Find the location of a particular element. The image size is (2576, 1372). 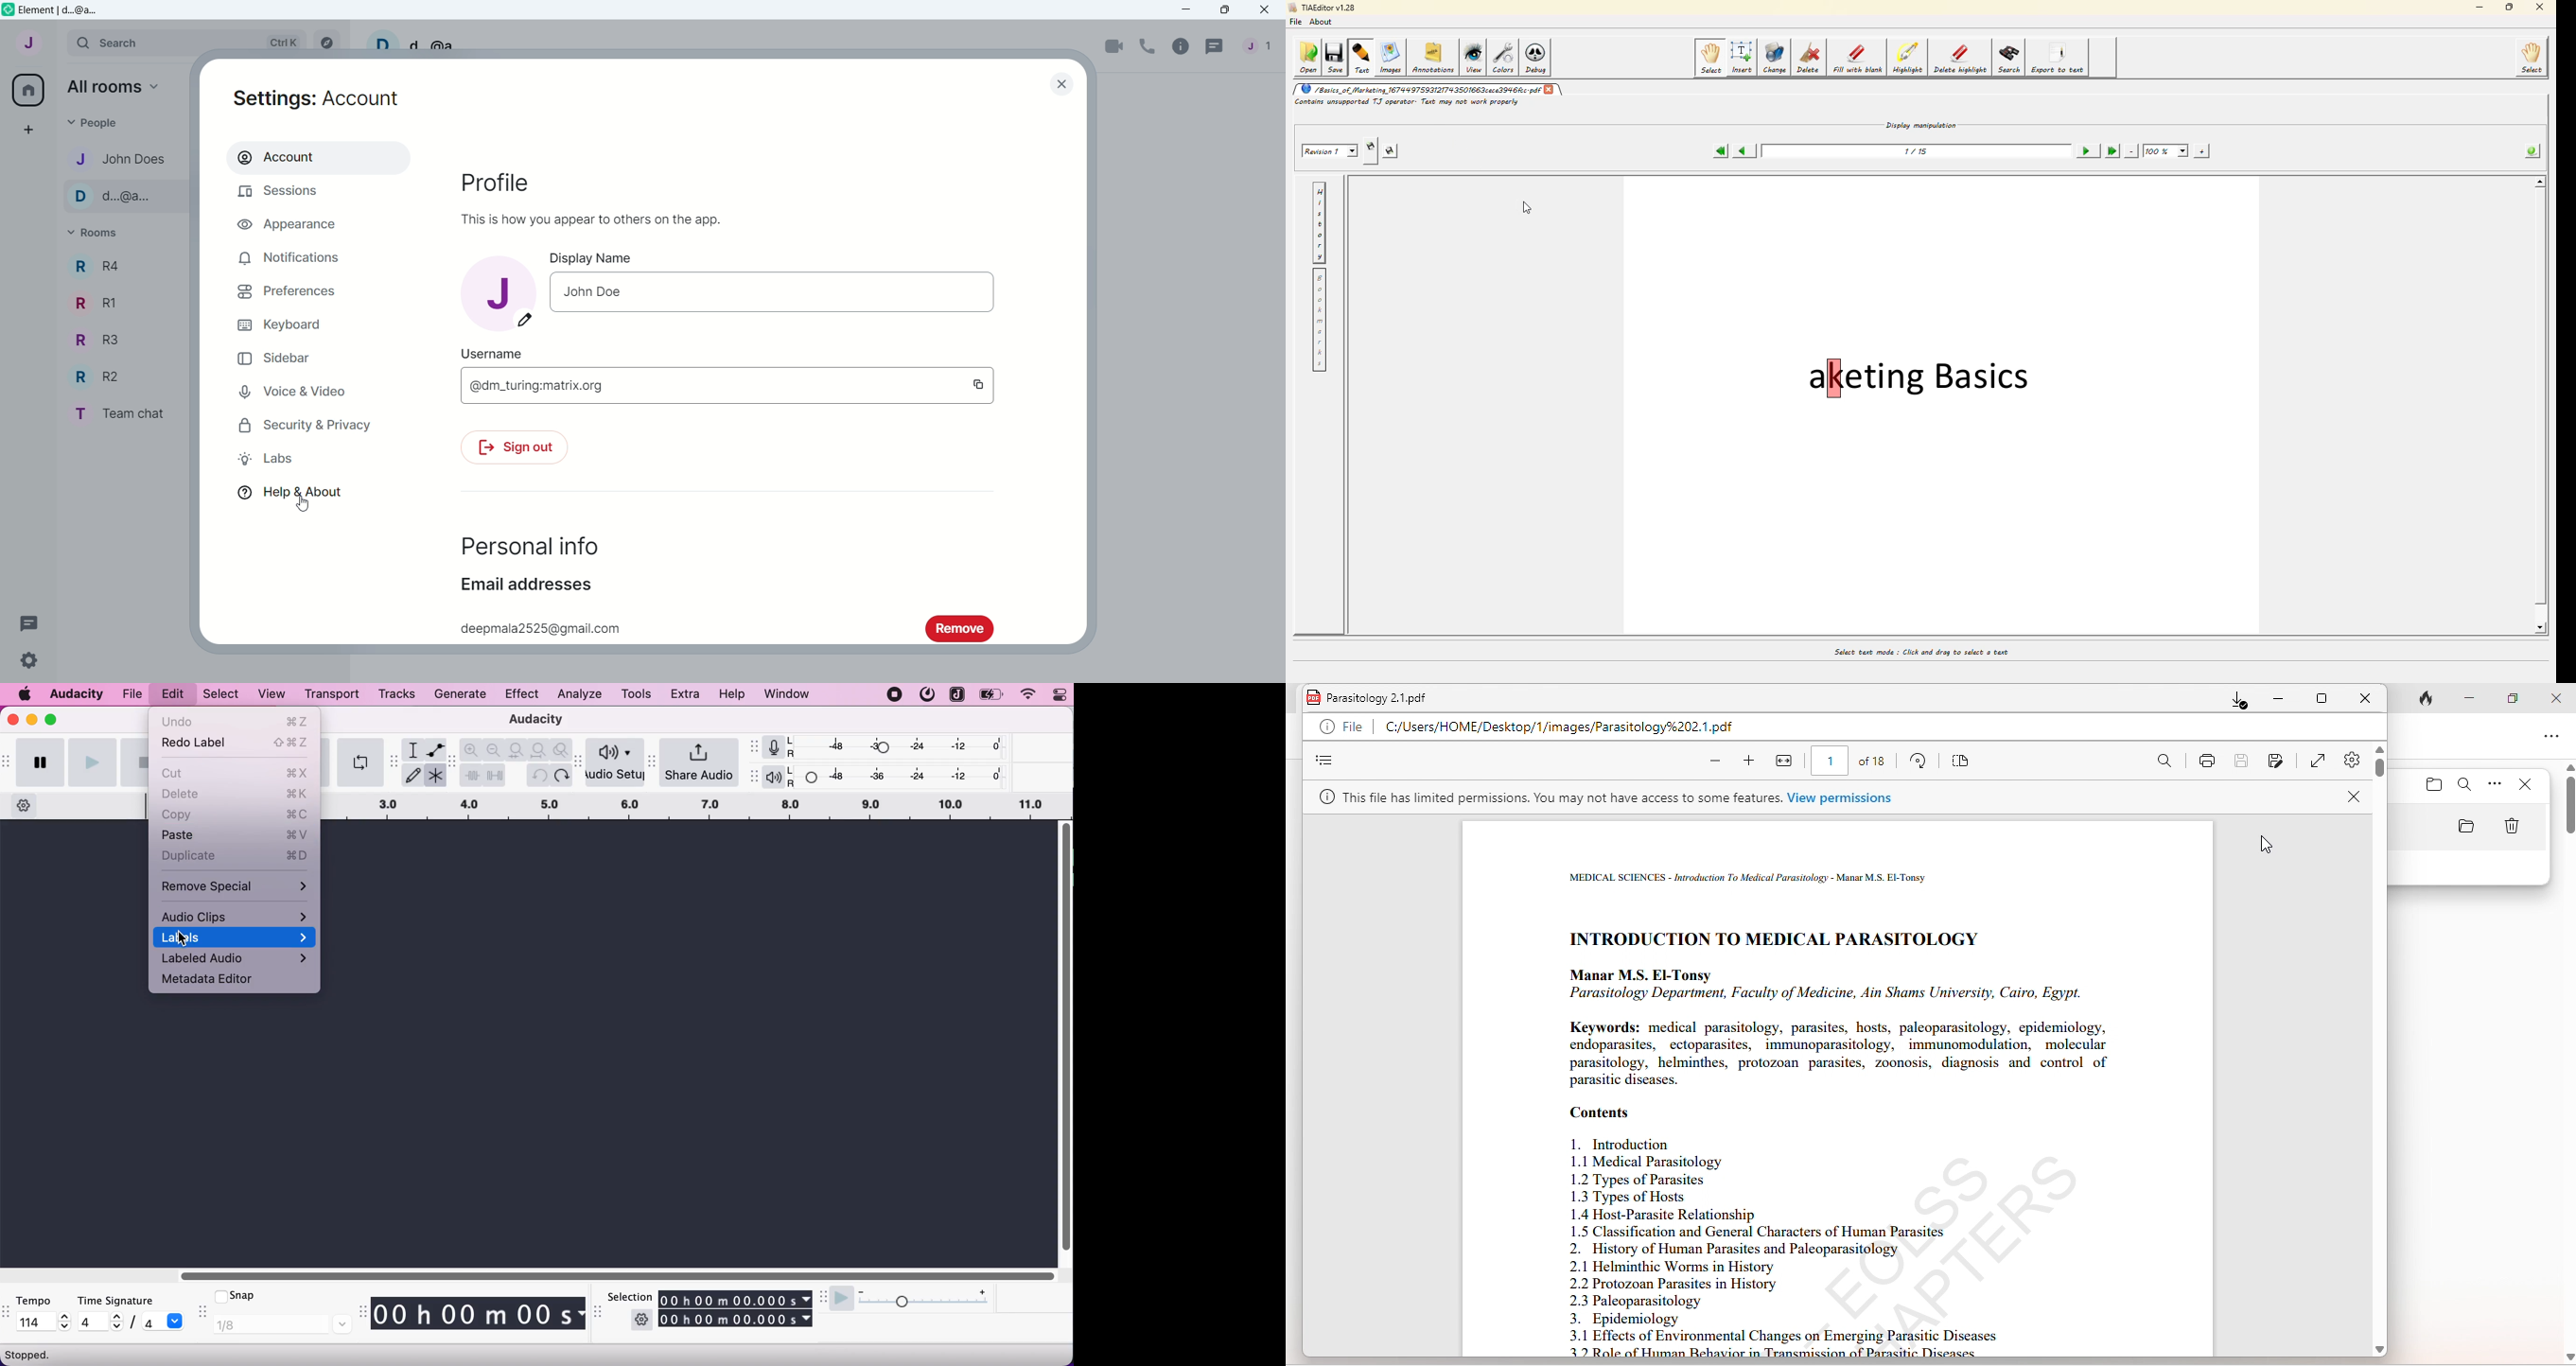

labeled audio is located at coordinates (237, 959).